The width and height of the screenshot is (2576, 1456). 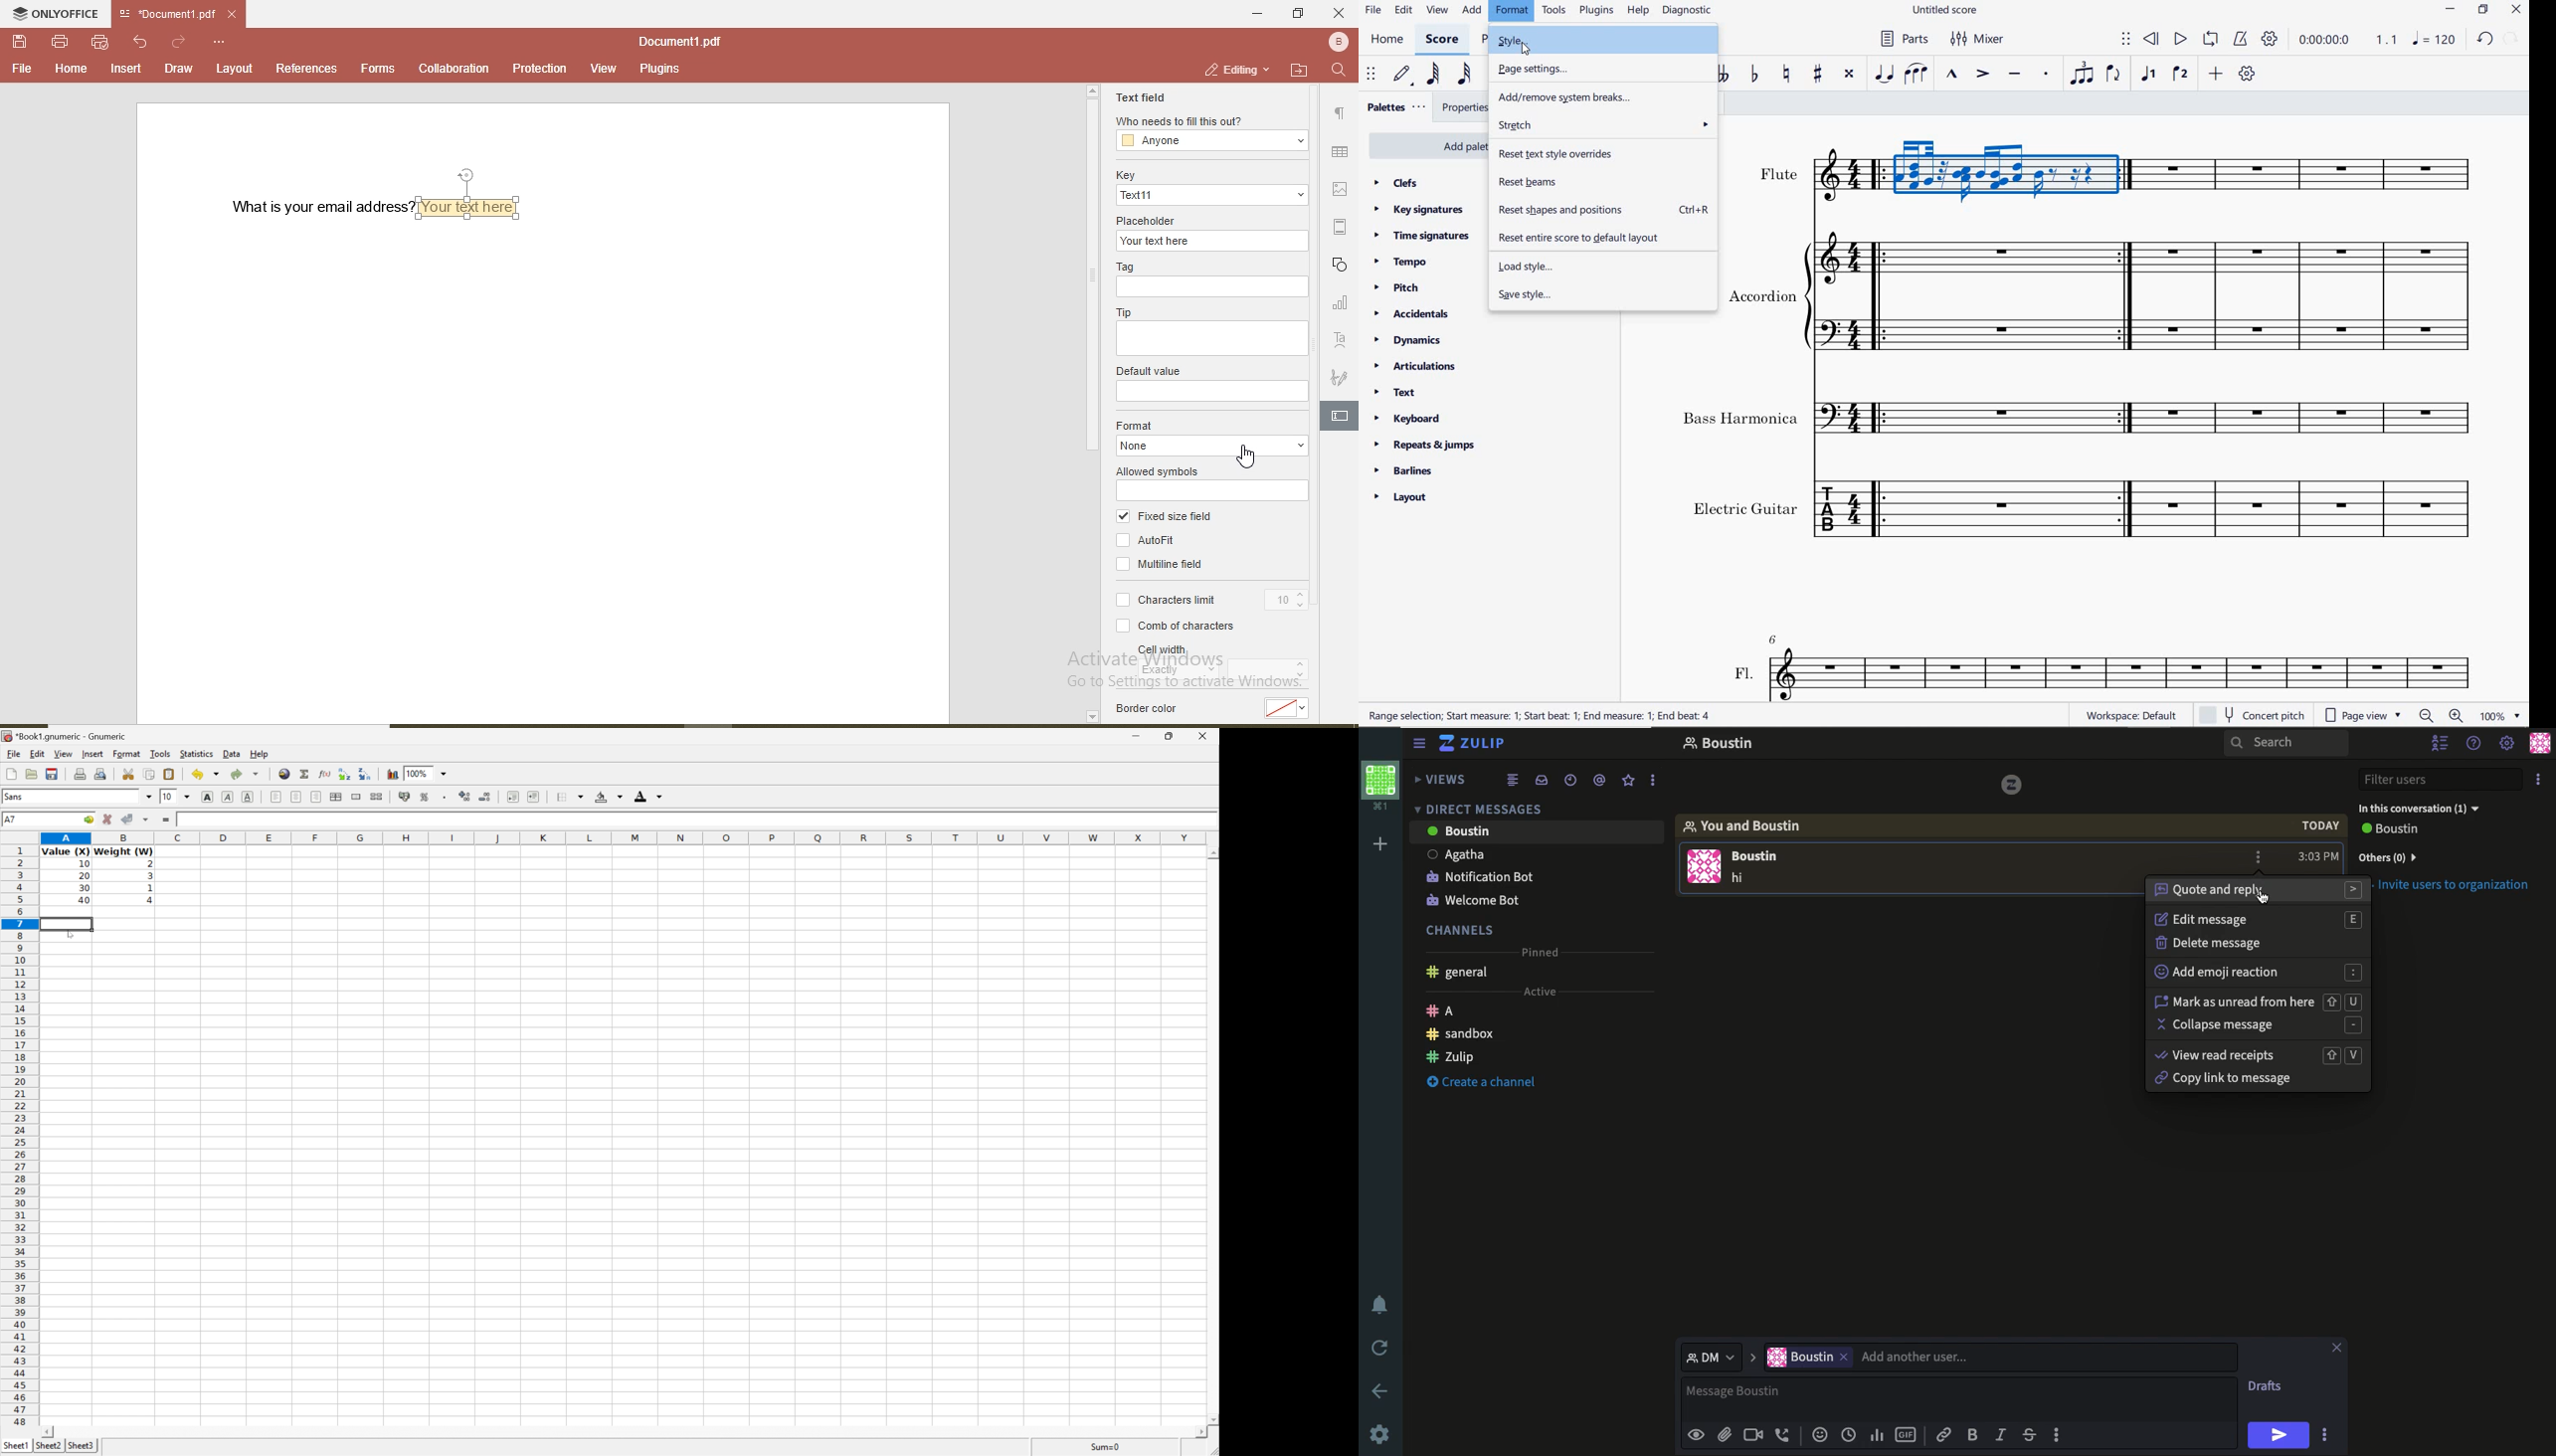 I want to click on minimise, so click(x=1251, y=12).